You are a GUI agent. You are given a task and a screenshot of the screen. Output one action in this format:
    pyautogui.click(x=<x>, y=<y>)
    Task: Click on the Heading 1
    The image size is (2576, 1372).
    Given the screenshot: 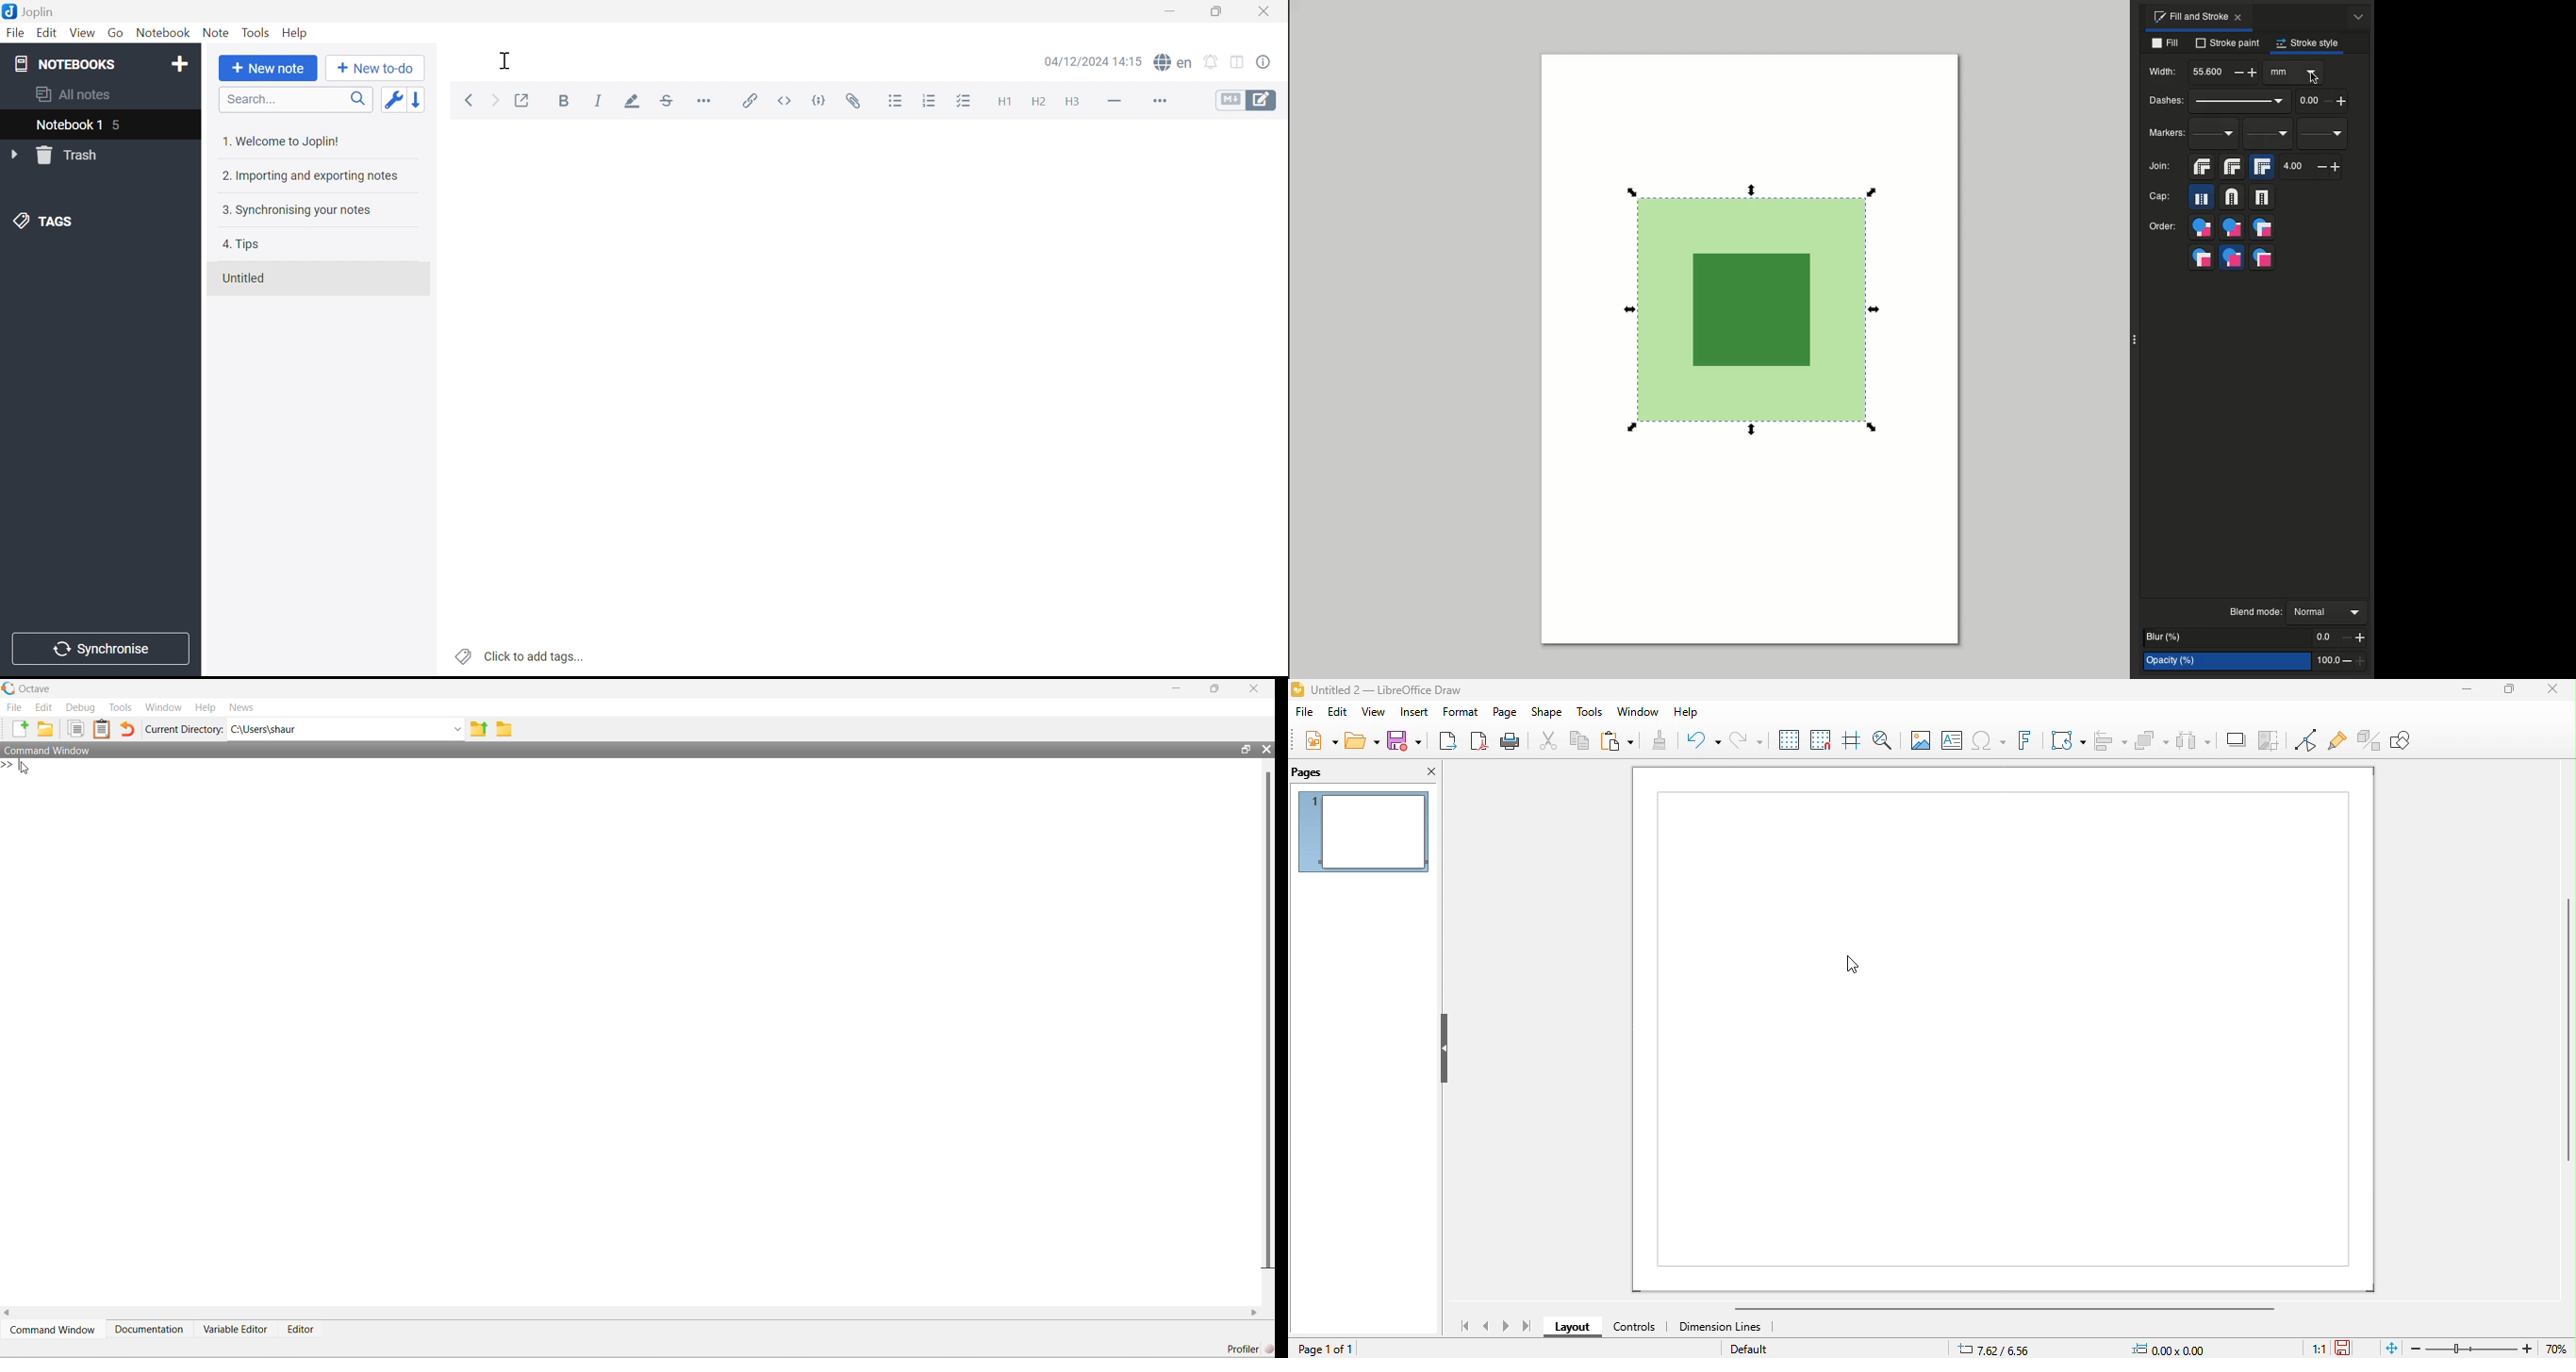 What is the action you would take?
    pyautogui.click(x=1003, y=103)
    